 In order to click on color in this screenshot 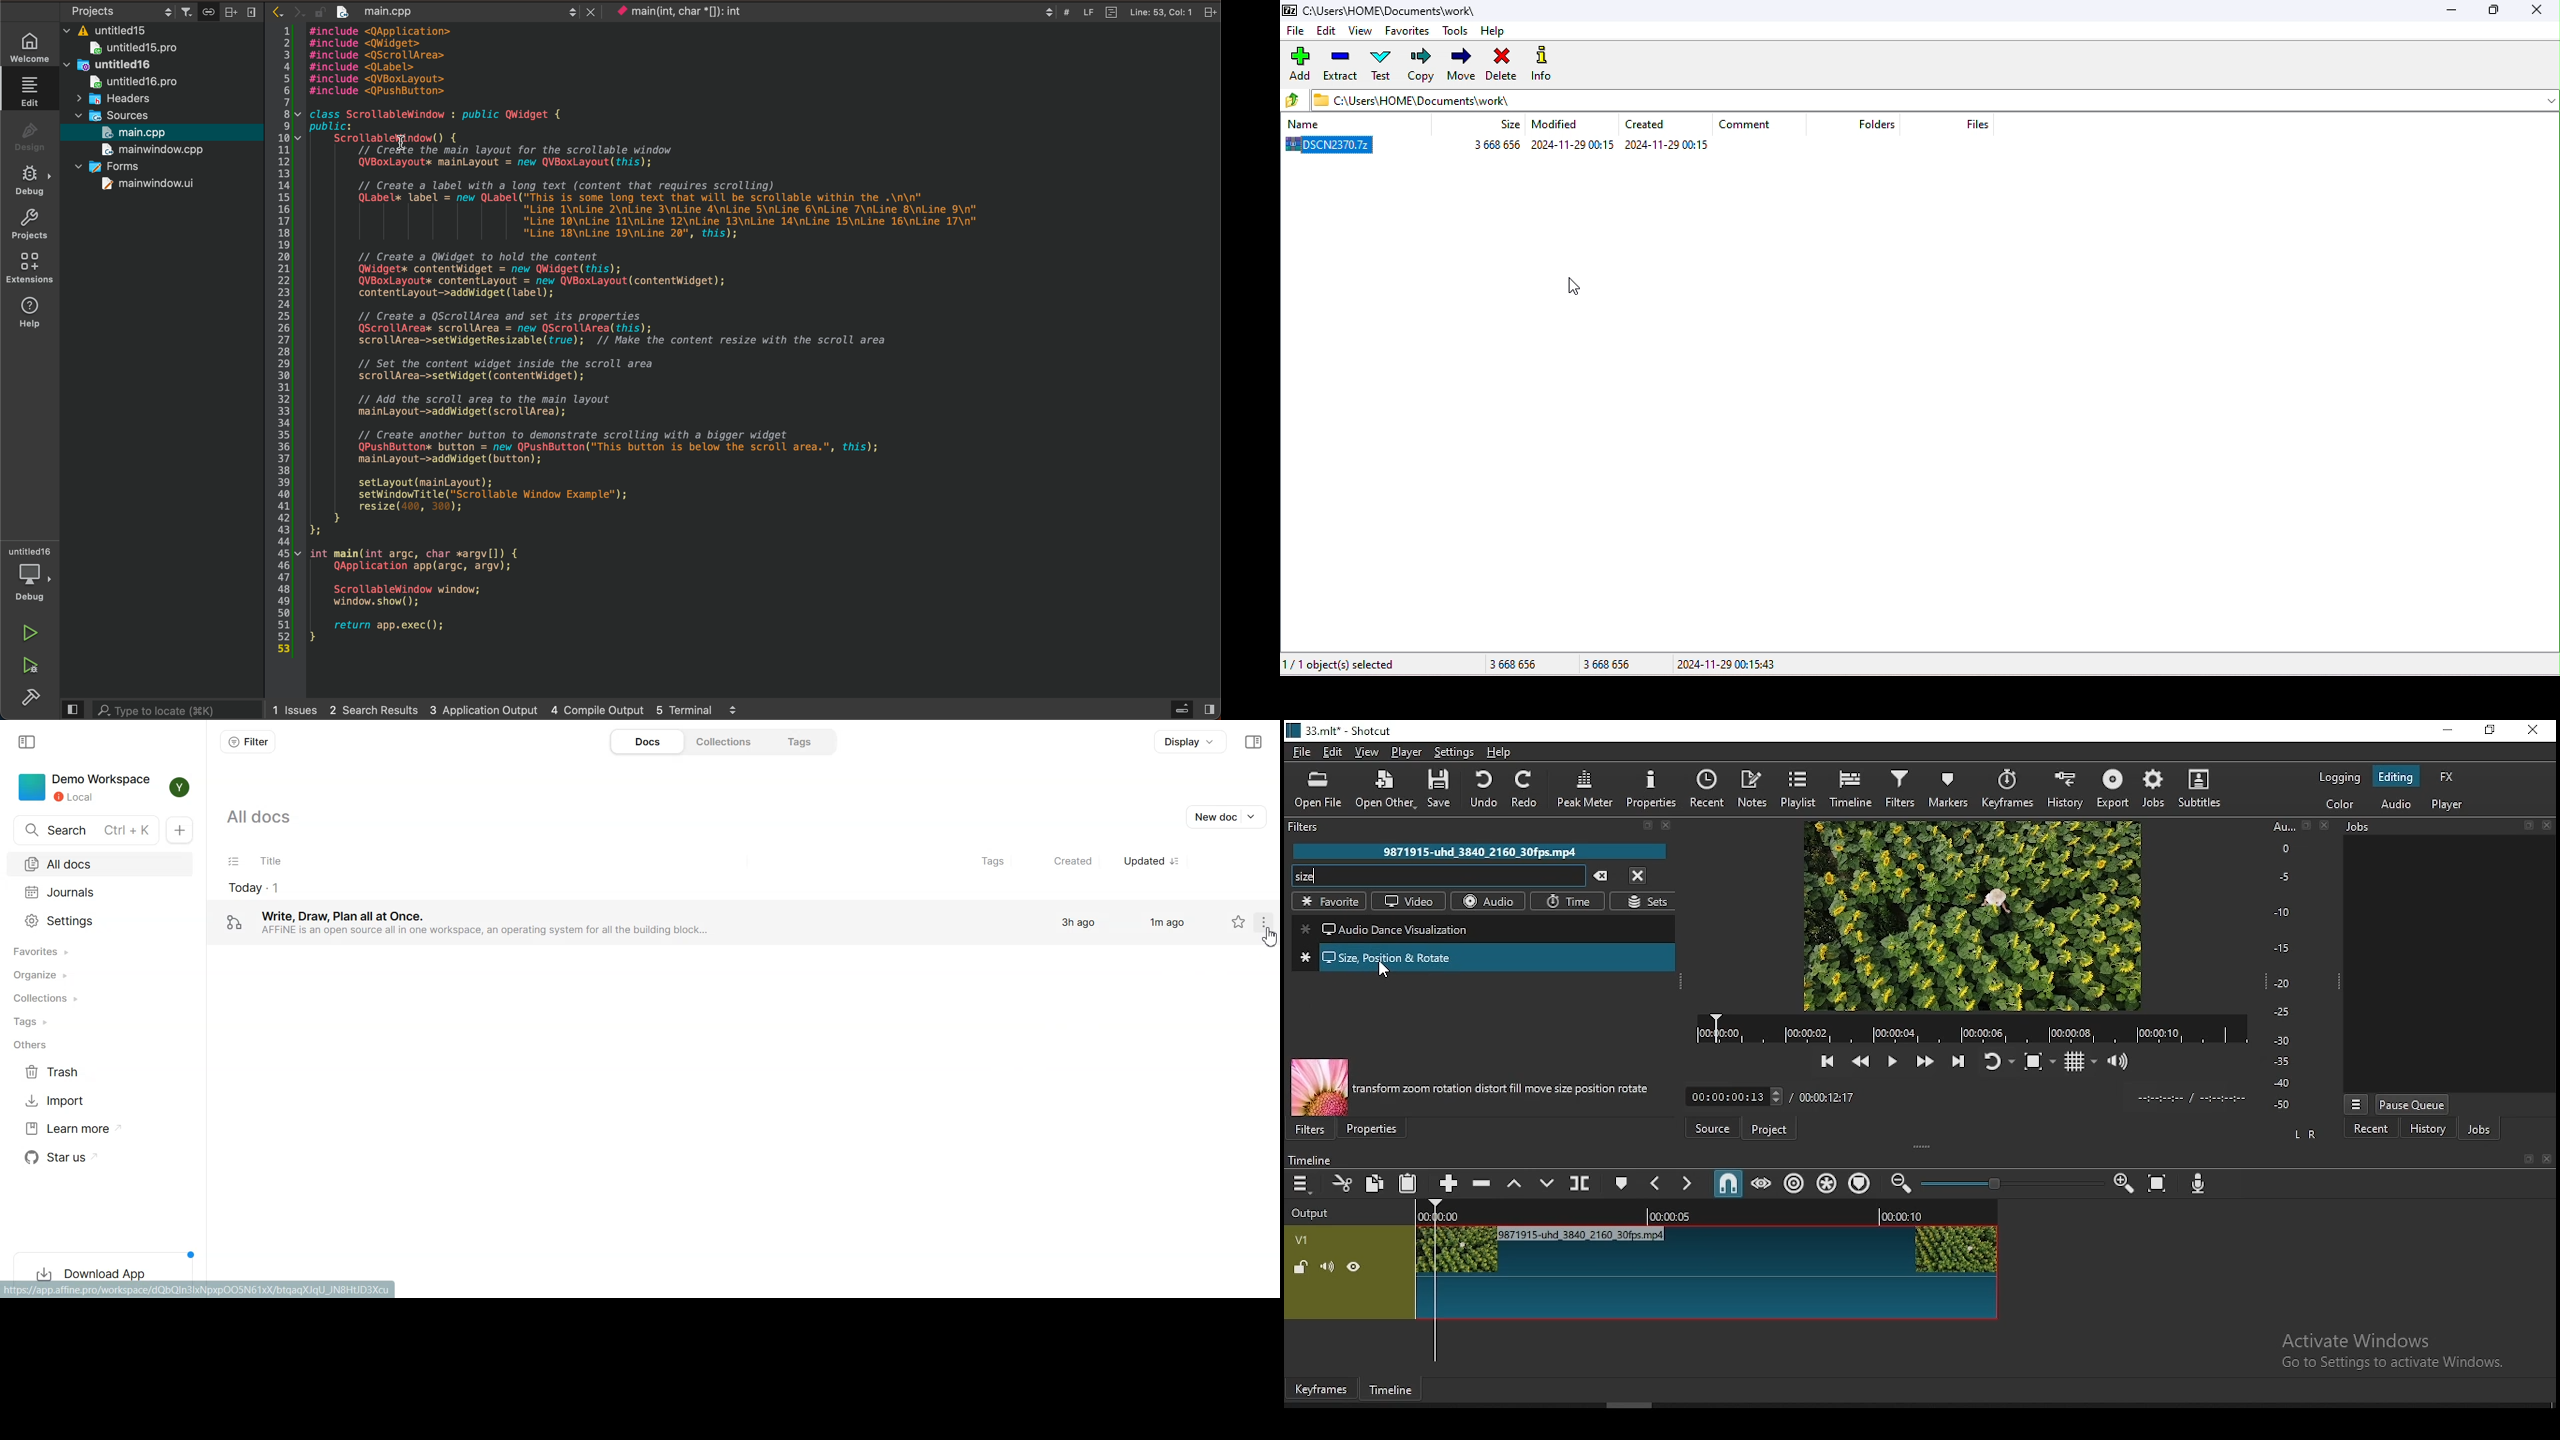, I will do `click(2335, 803)`.